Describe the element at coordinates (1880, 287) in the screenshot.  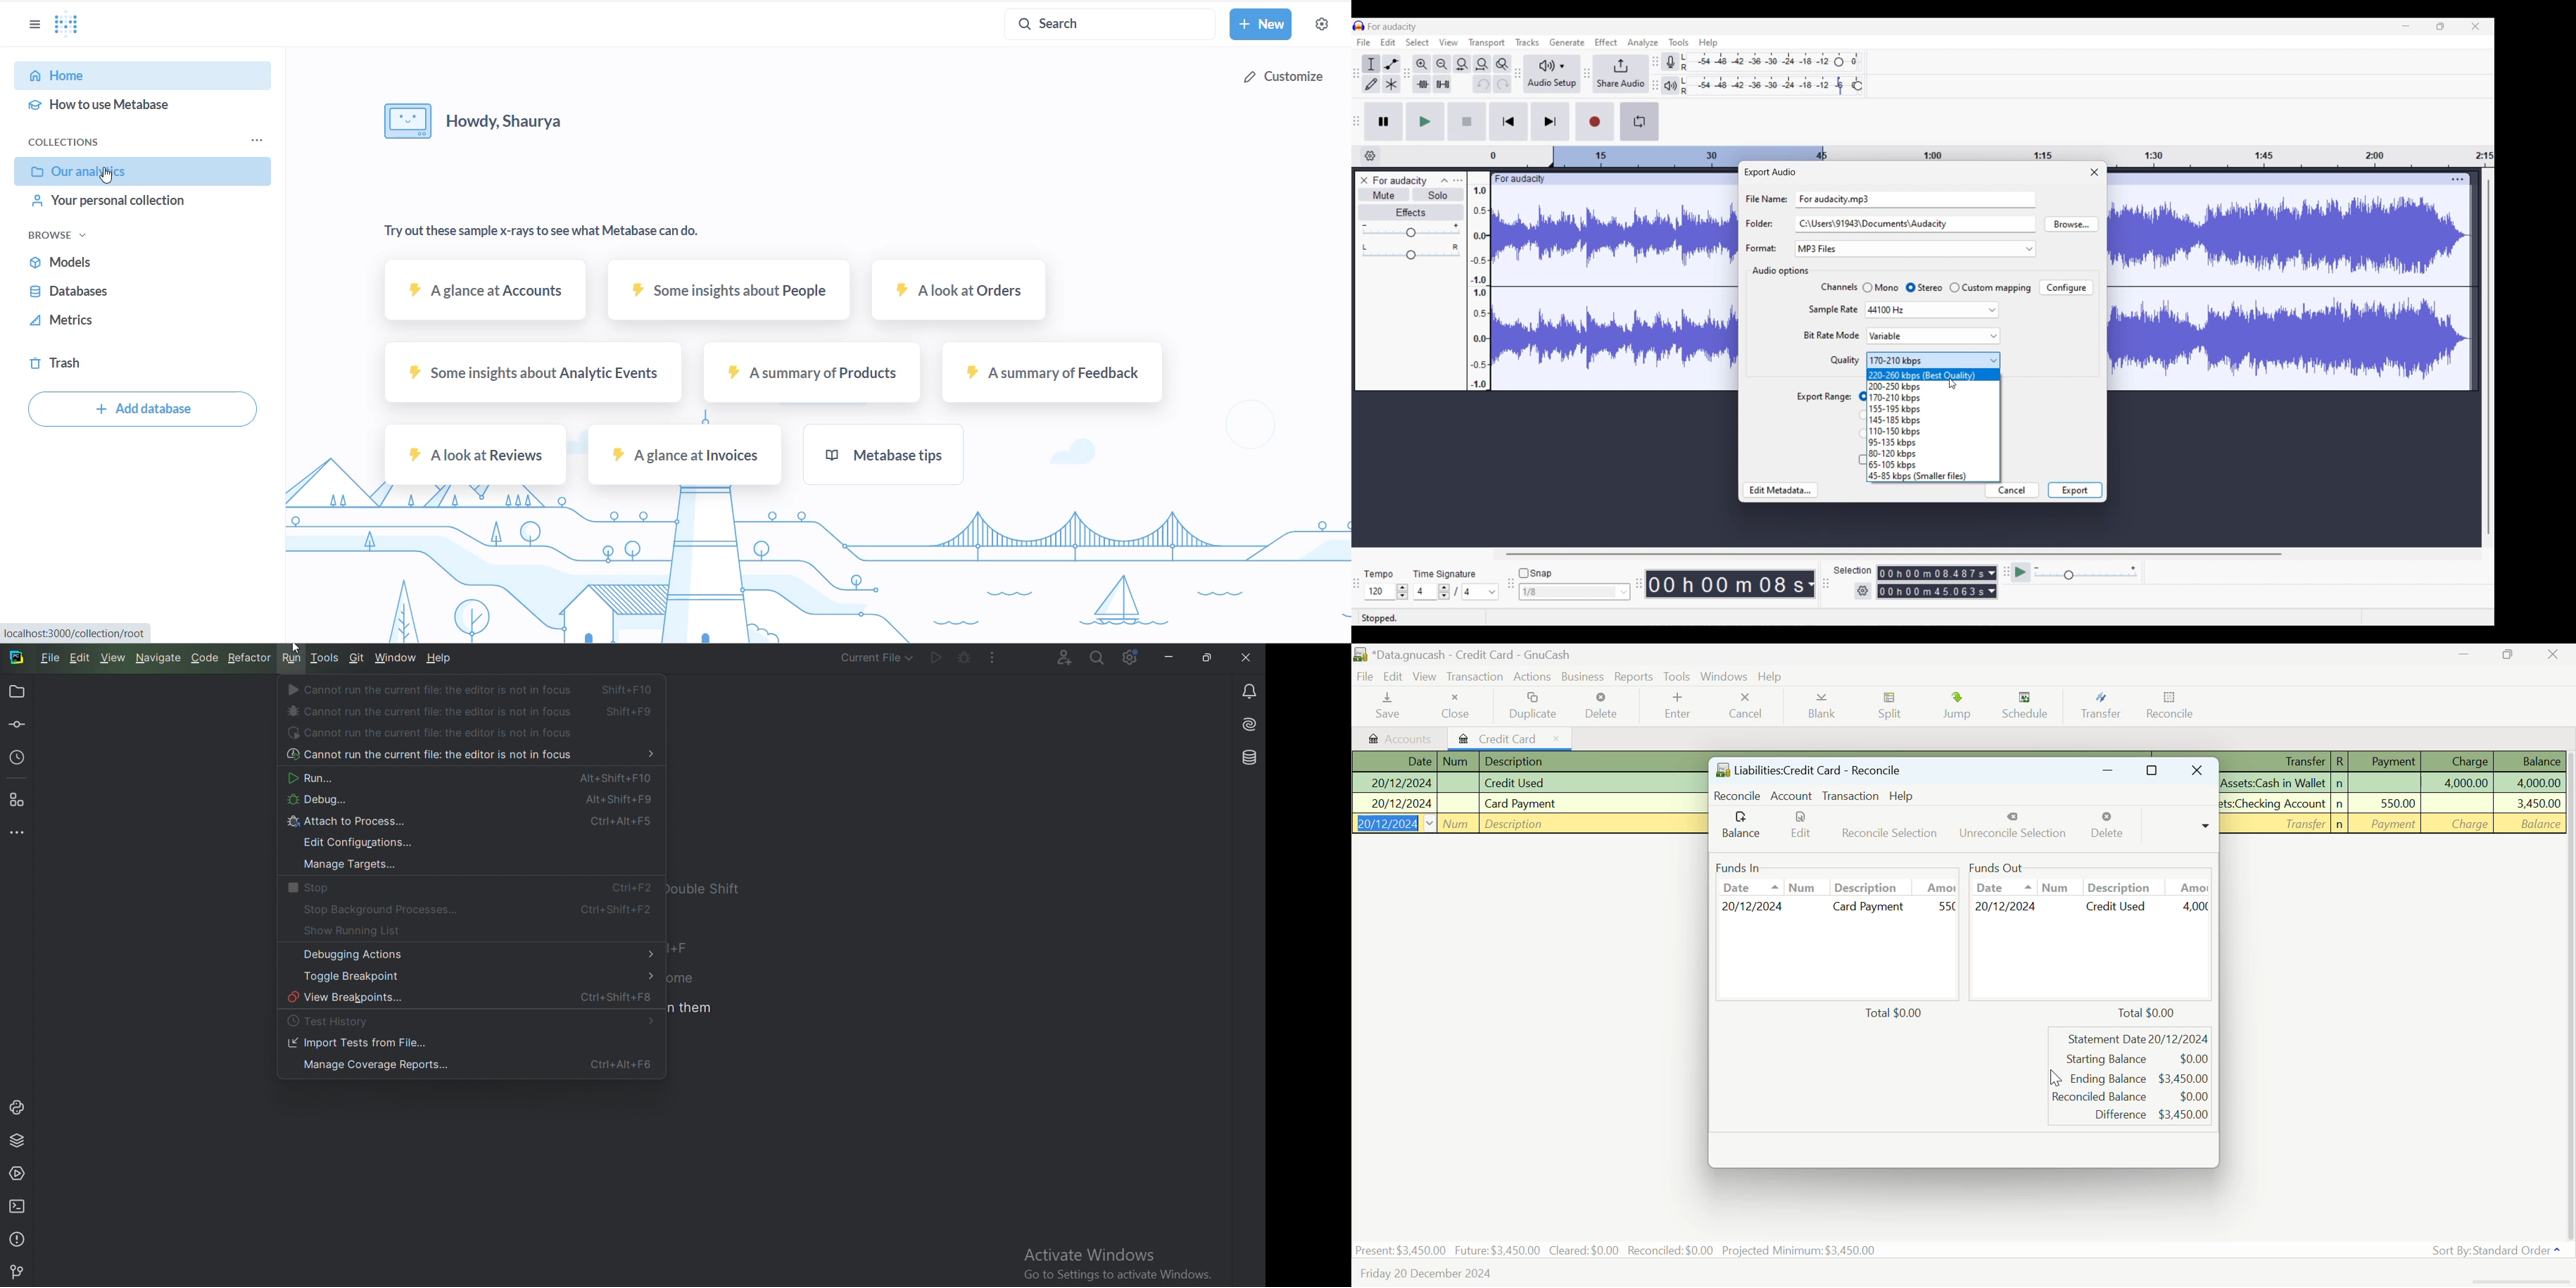
I see `Toggle for Mono` at that location.